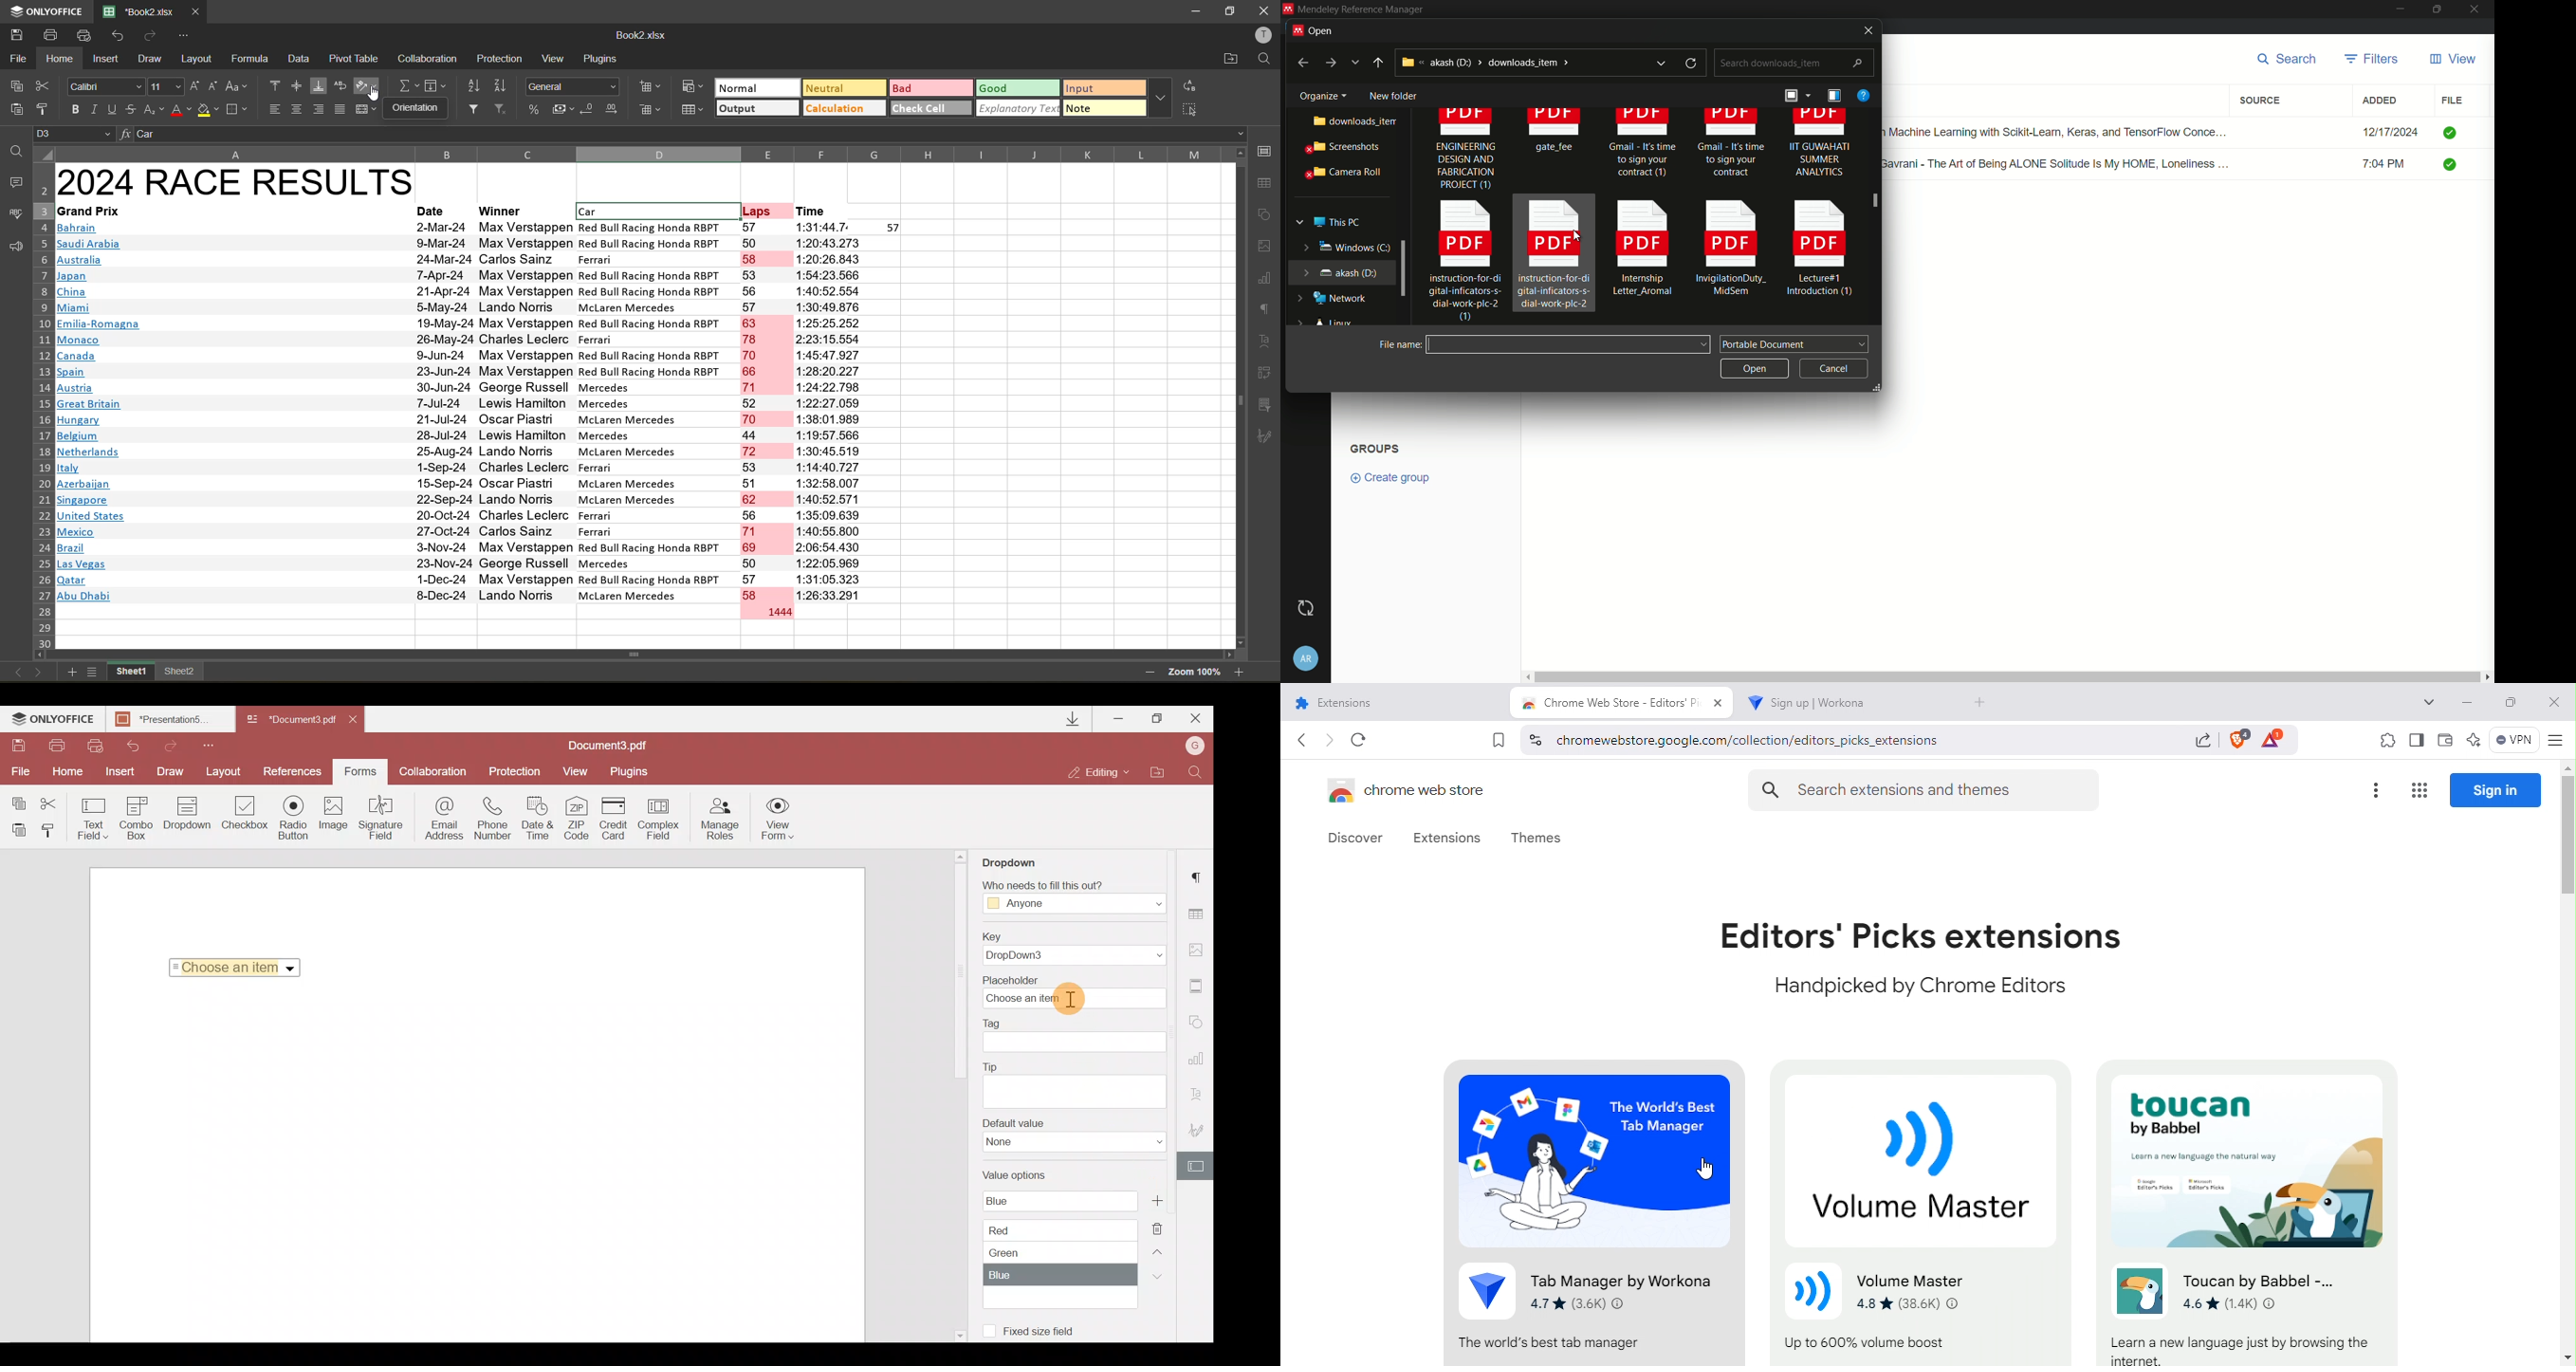 The height and width of the screenshot is (1372, 2576). Describe the element at coordinates (1299, 61) in the screenshot. I see `back to` at that location.